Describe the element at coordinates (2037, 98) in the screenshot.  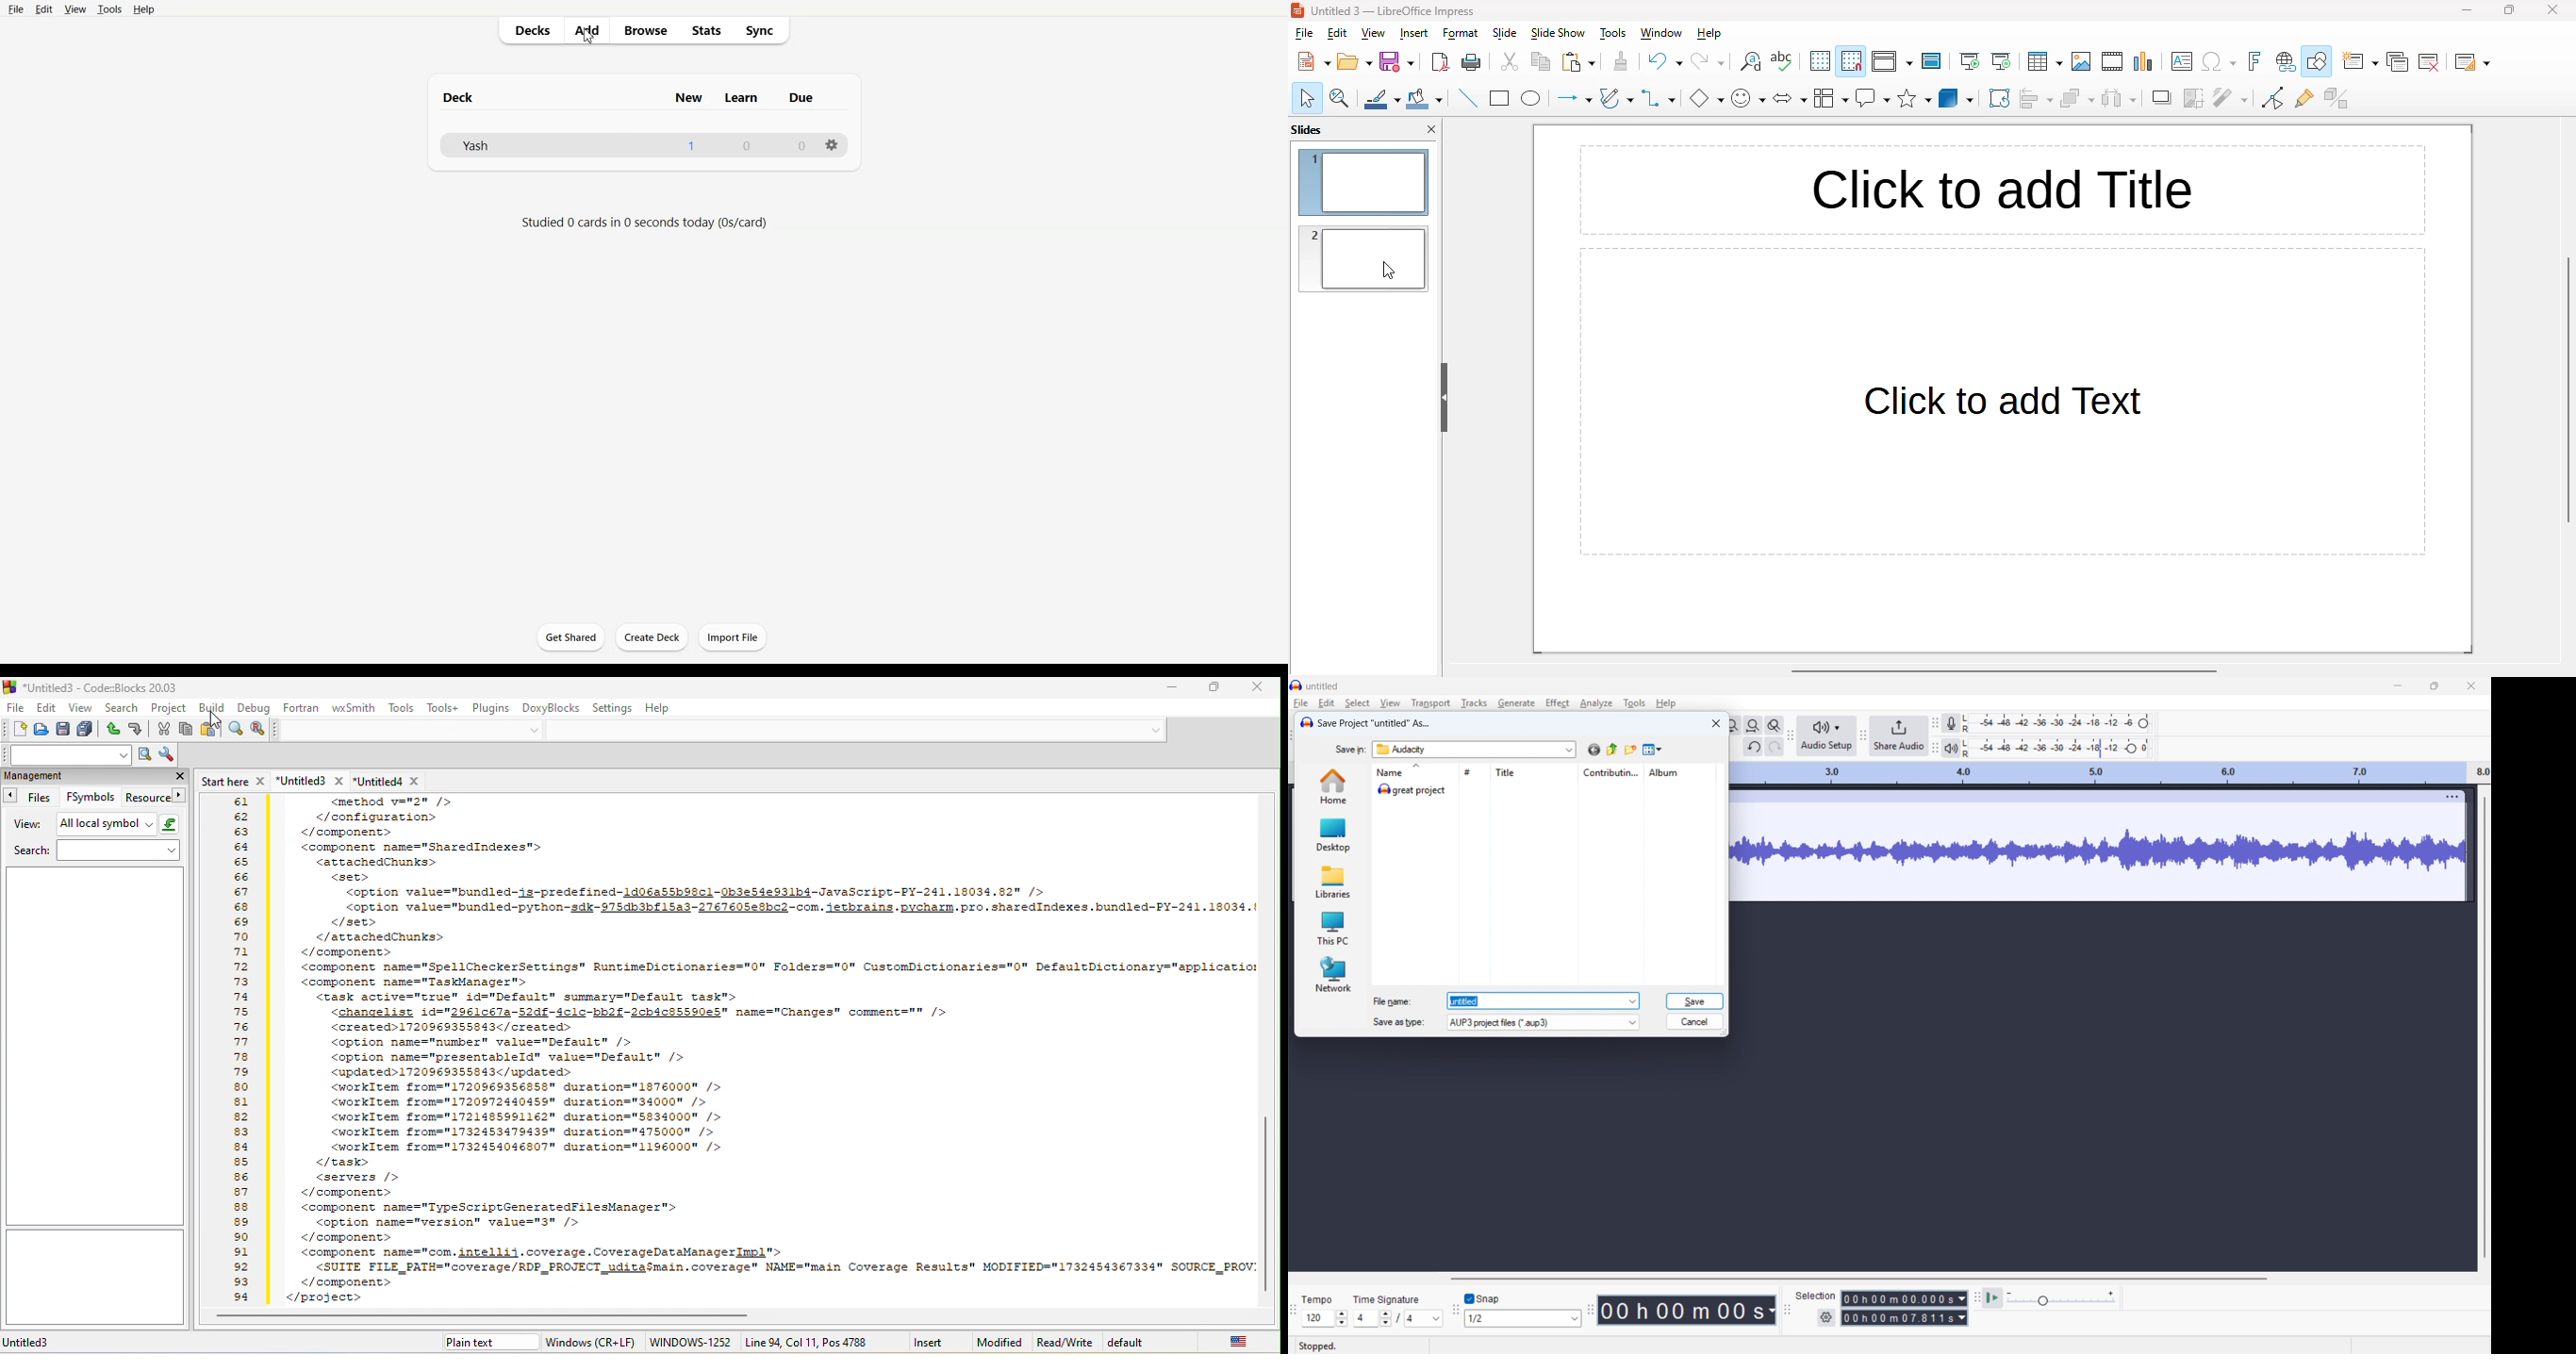
I see `align objects` at that location.